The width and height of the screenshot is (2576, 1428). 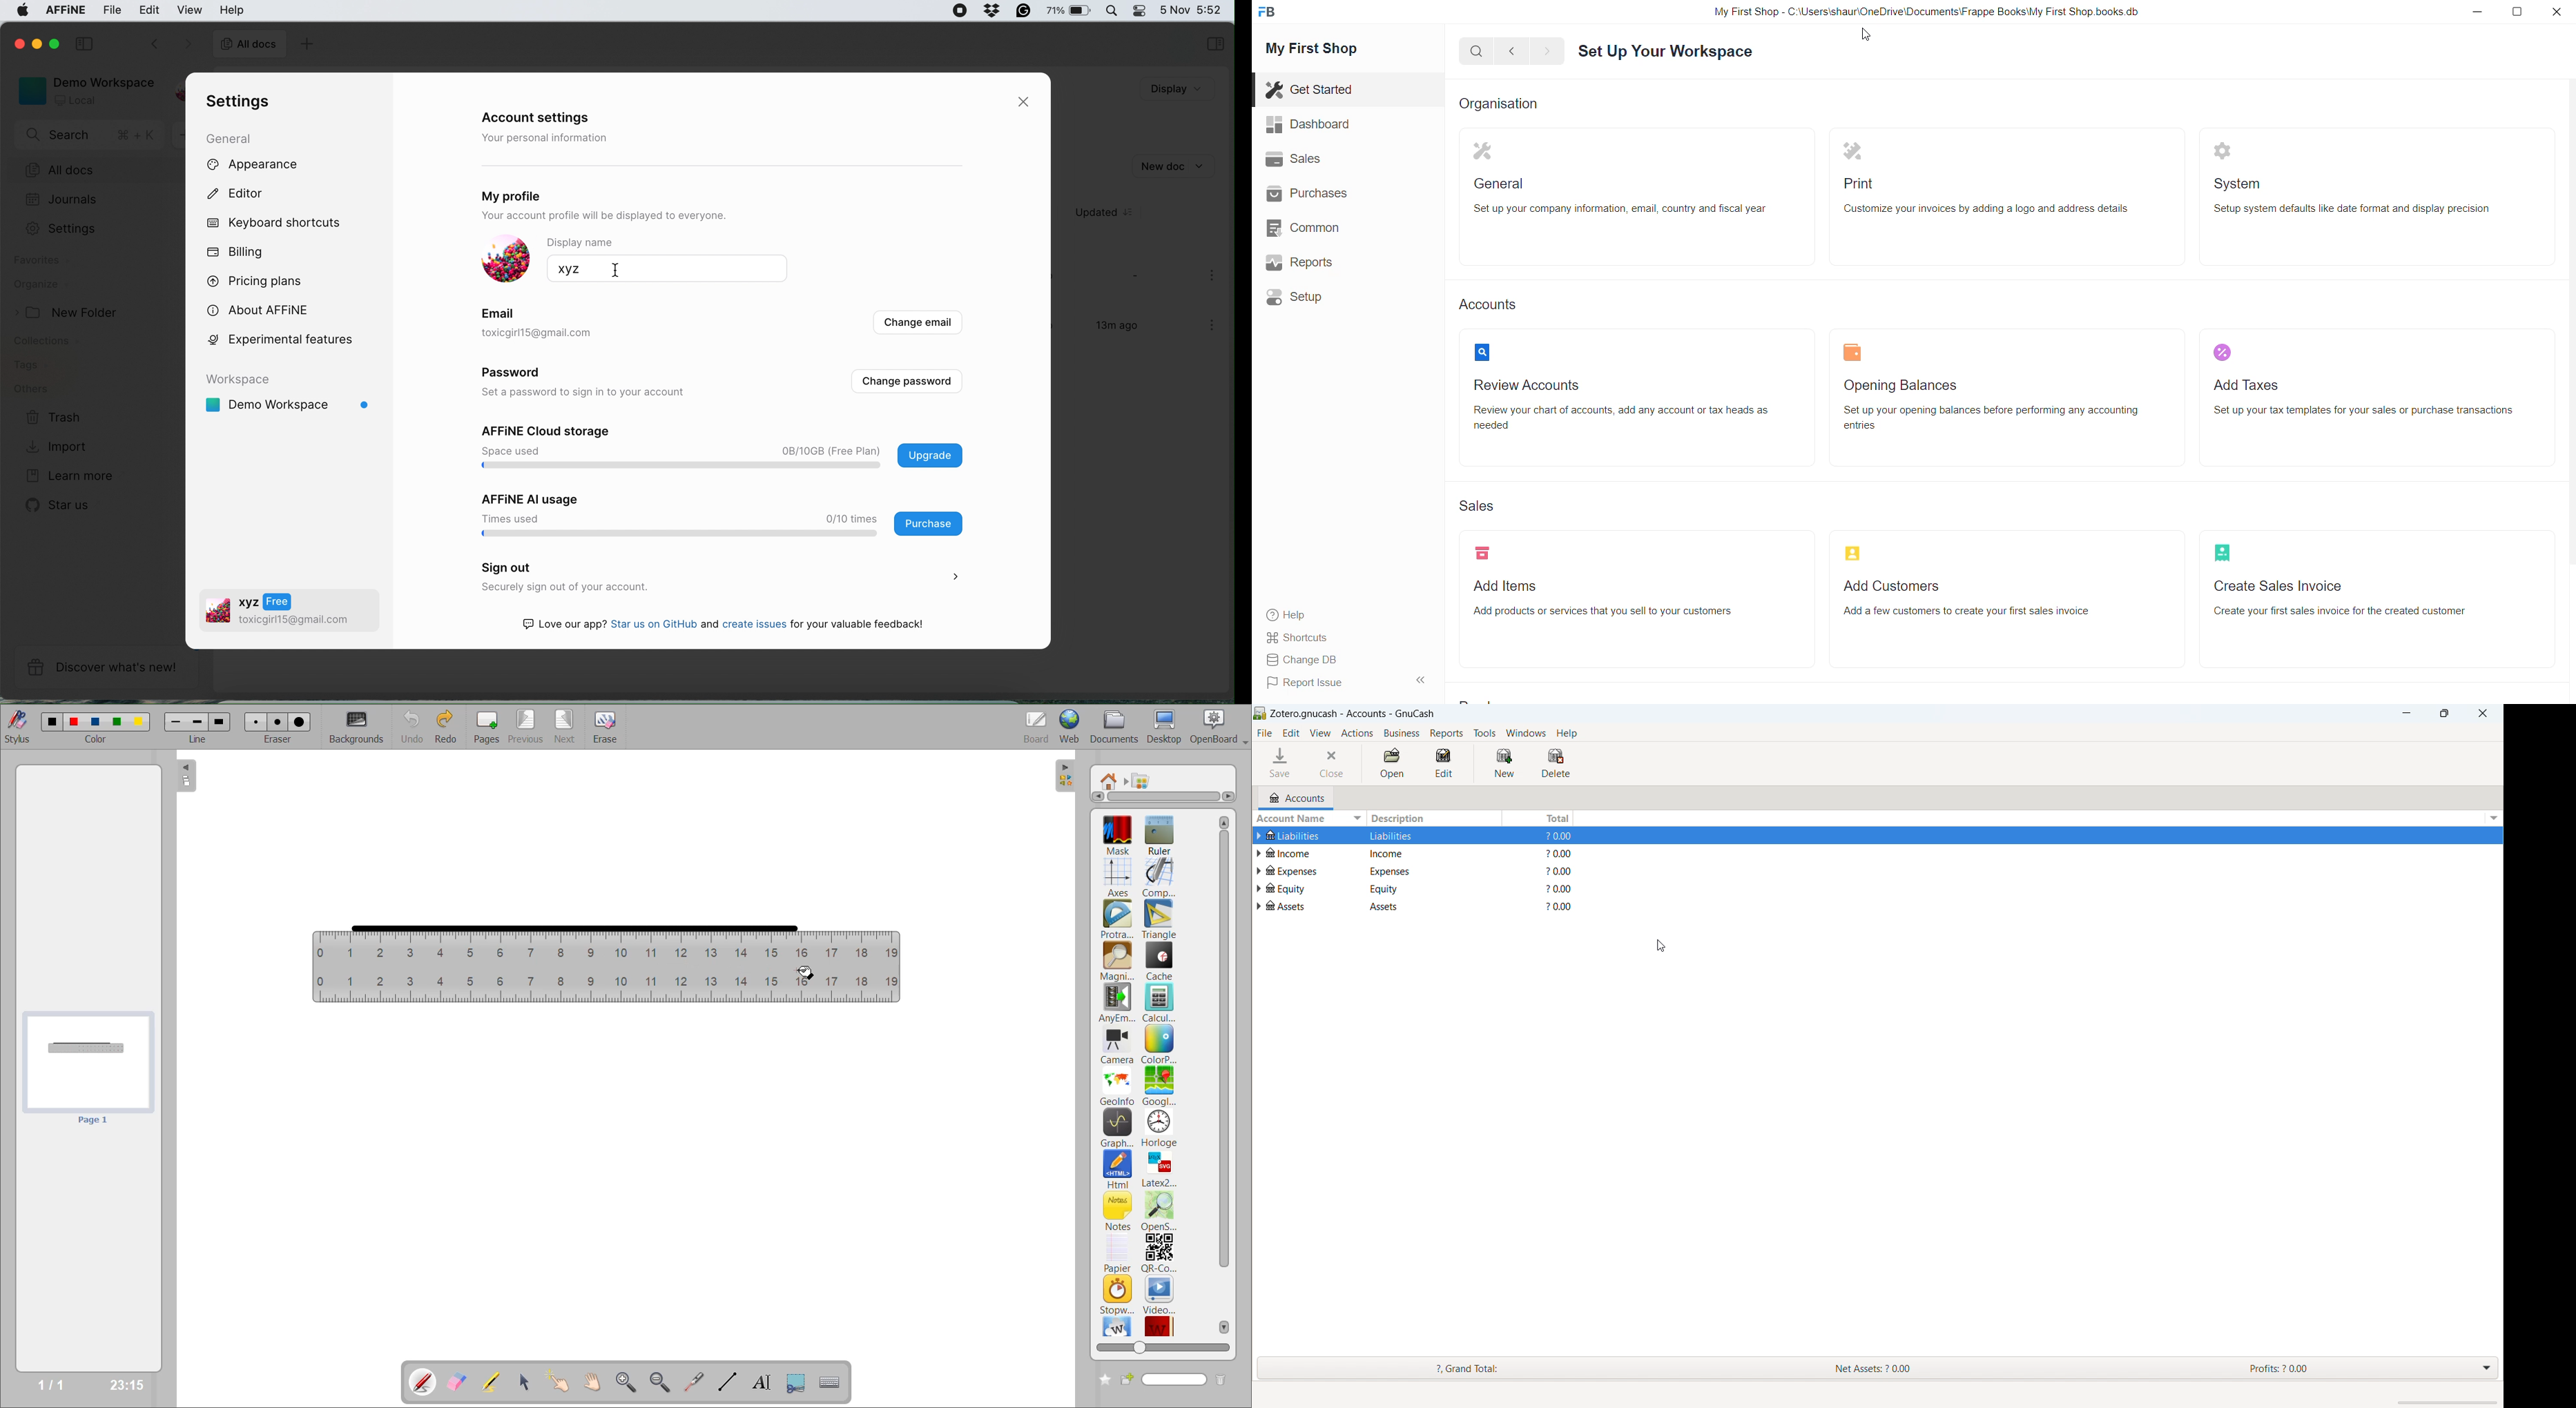 I want to click on Frappe Book Logo, so click(x=1279, y=12).